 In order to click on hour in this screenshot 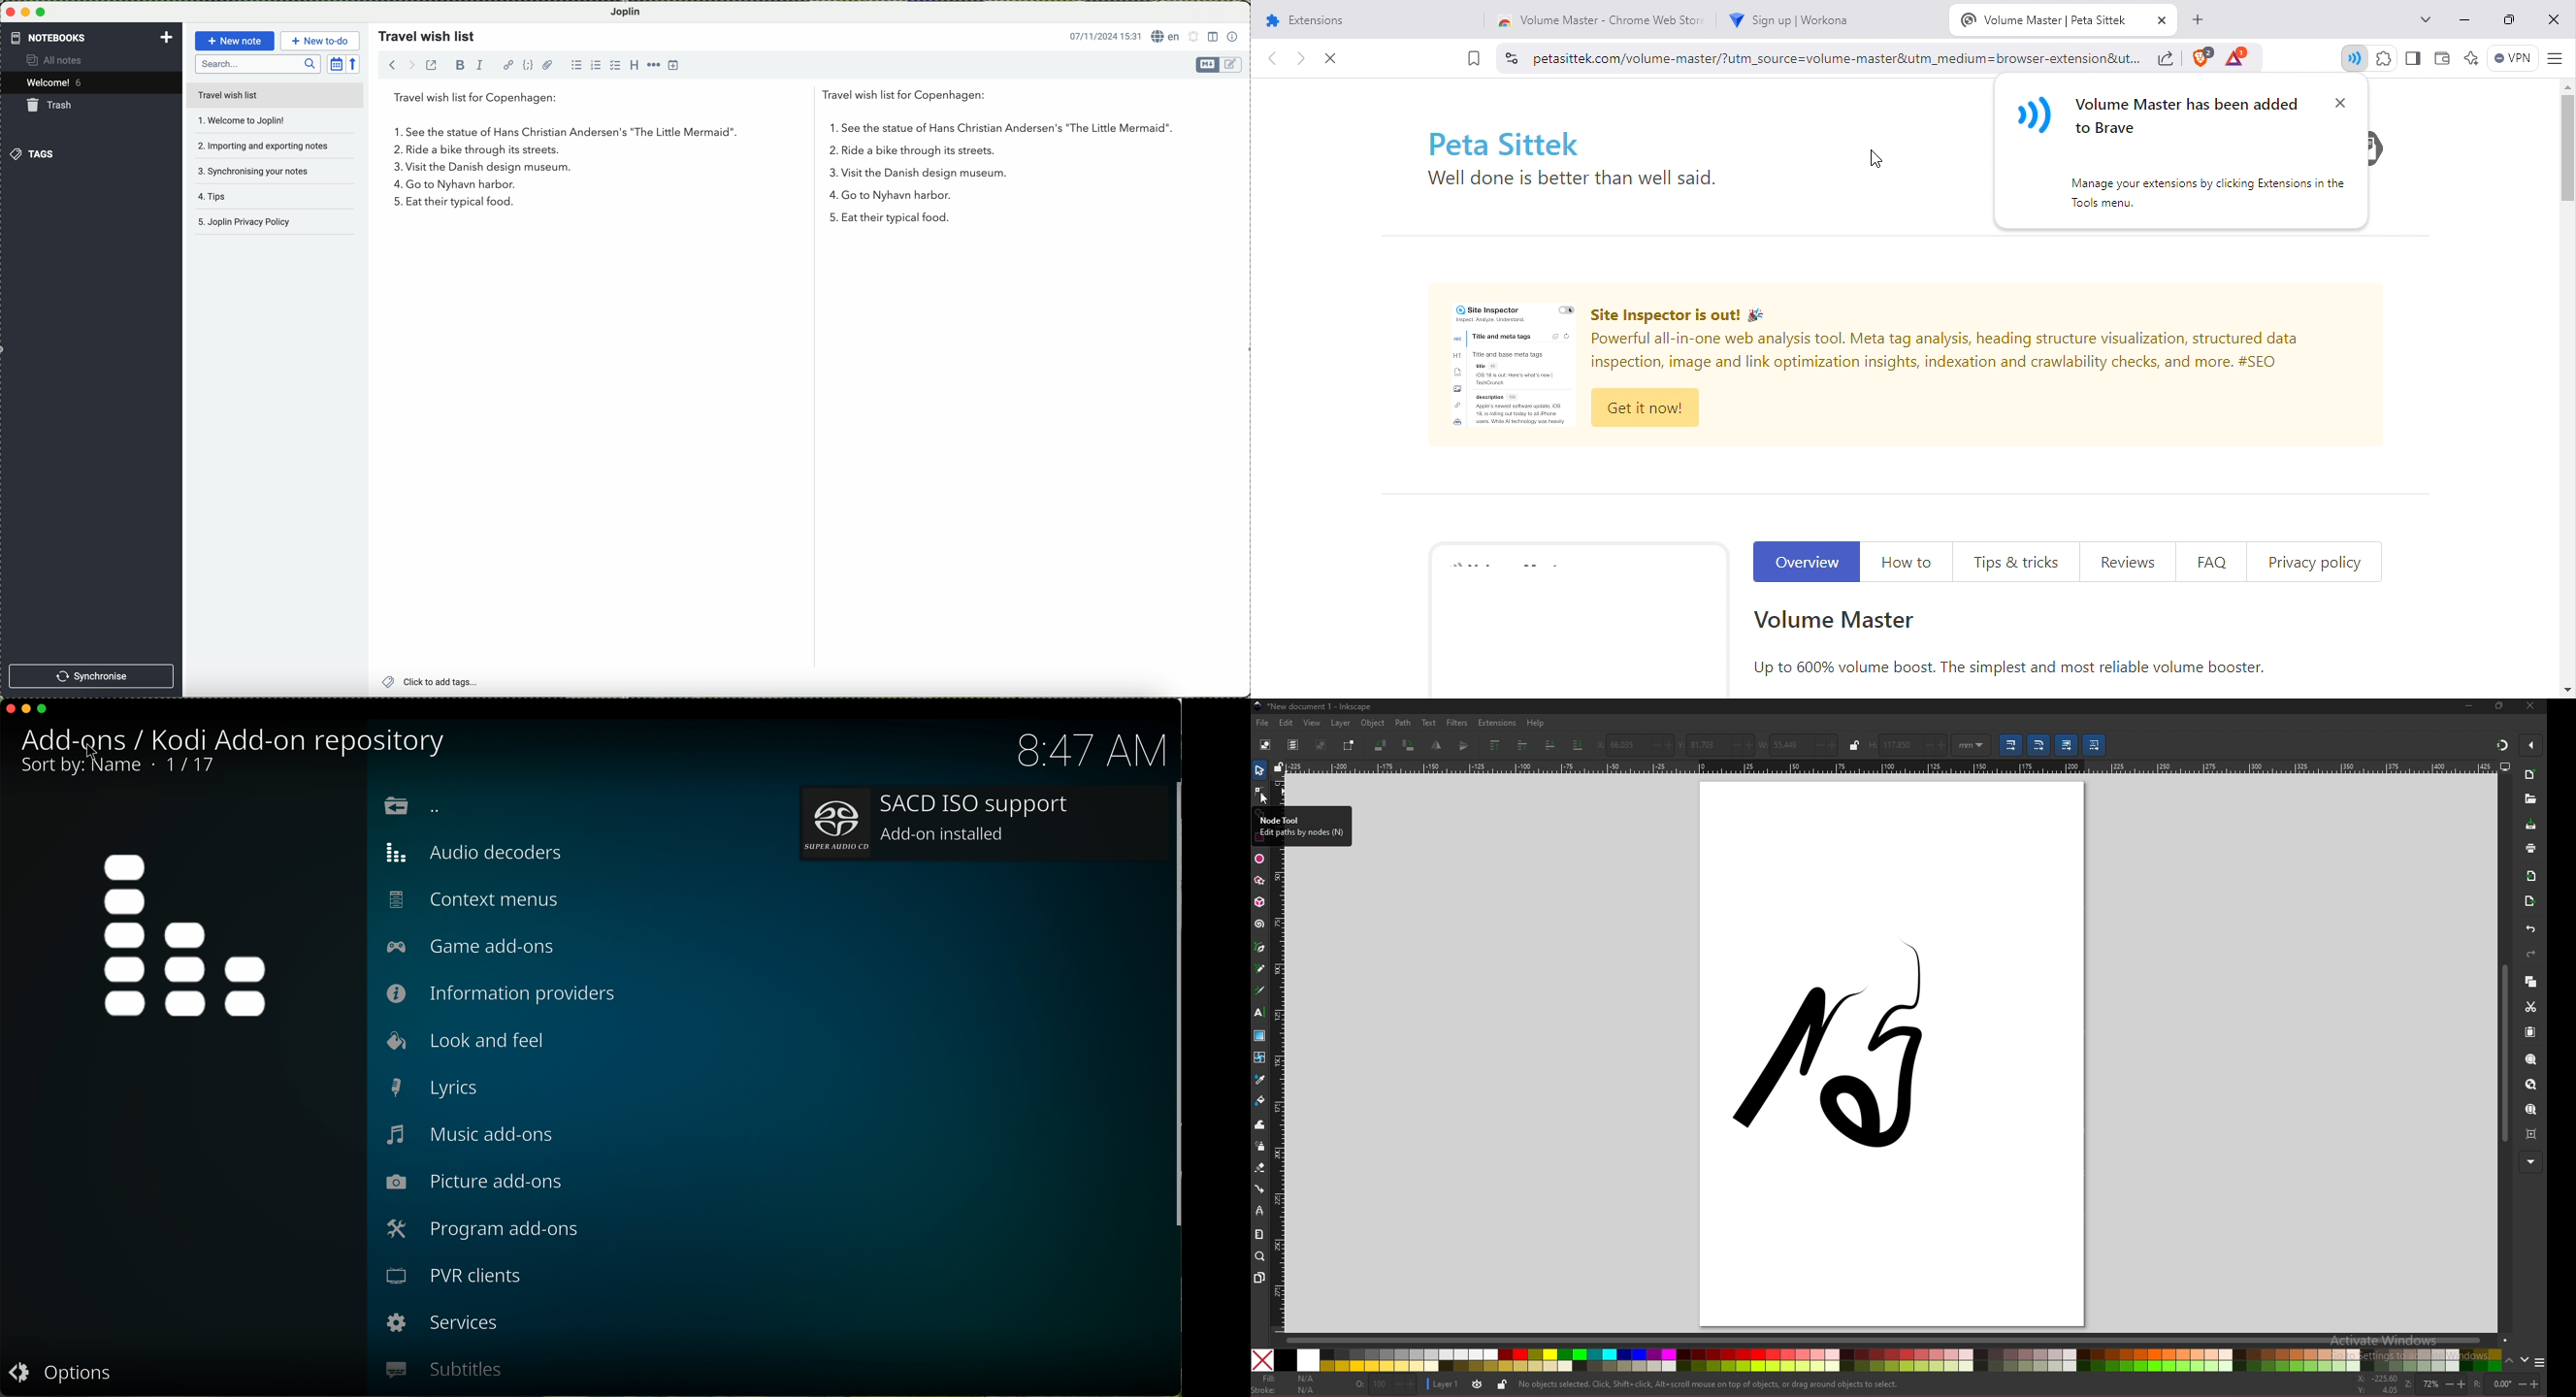, I will do `click(1090, 749)`.